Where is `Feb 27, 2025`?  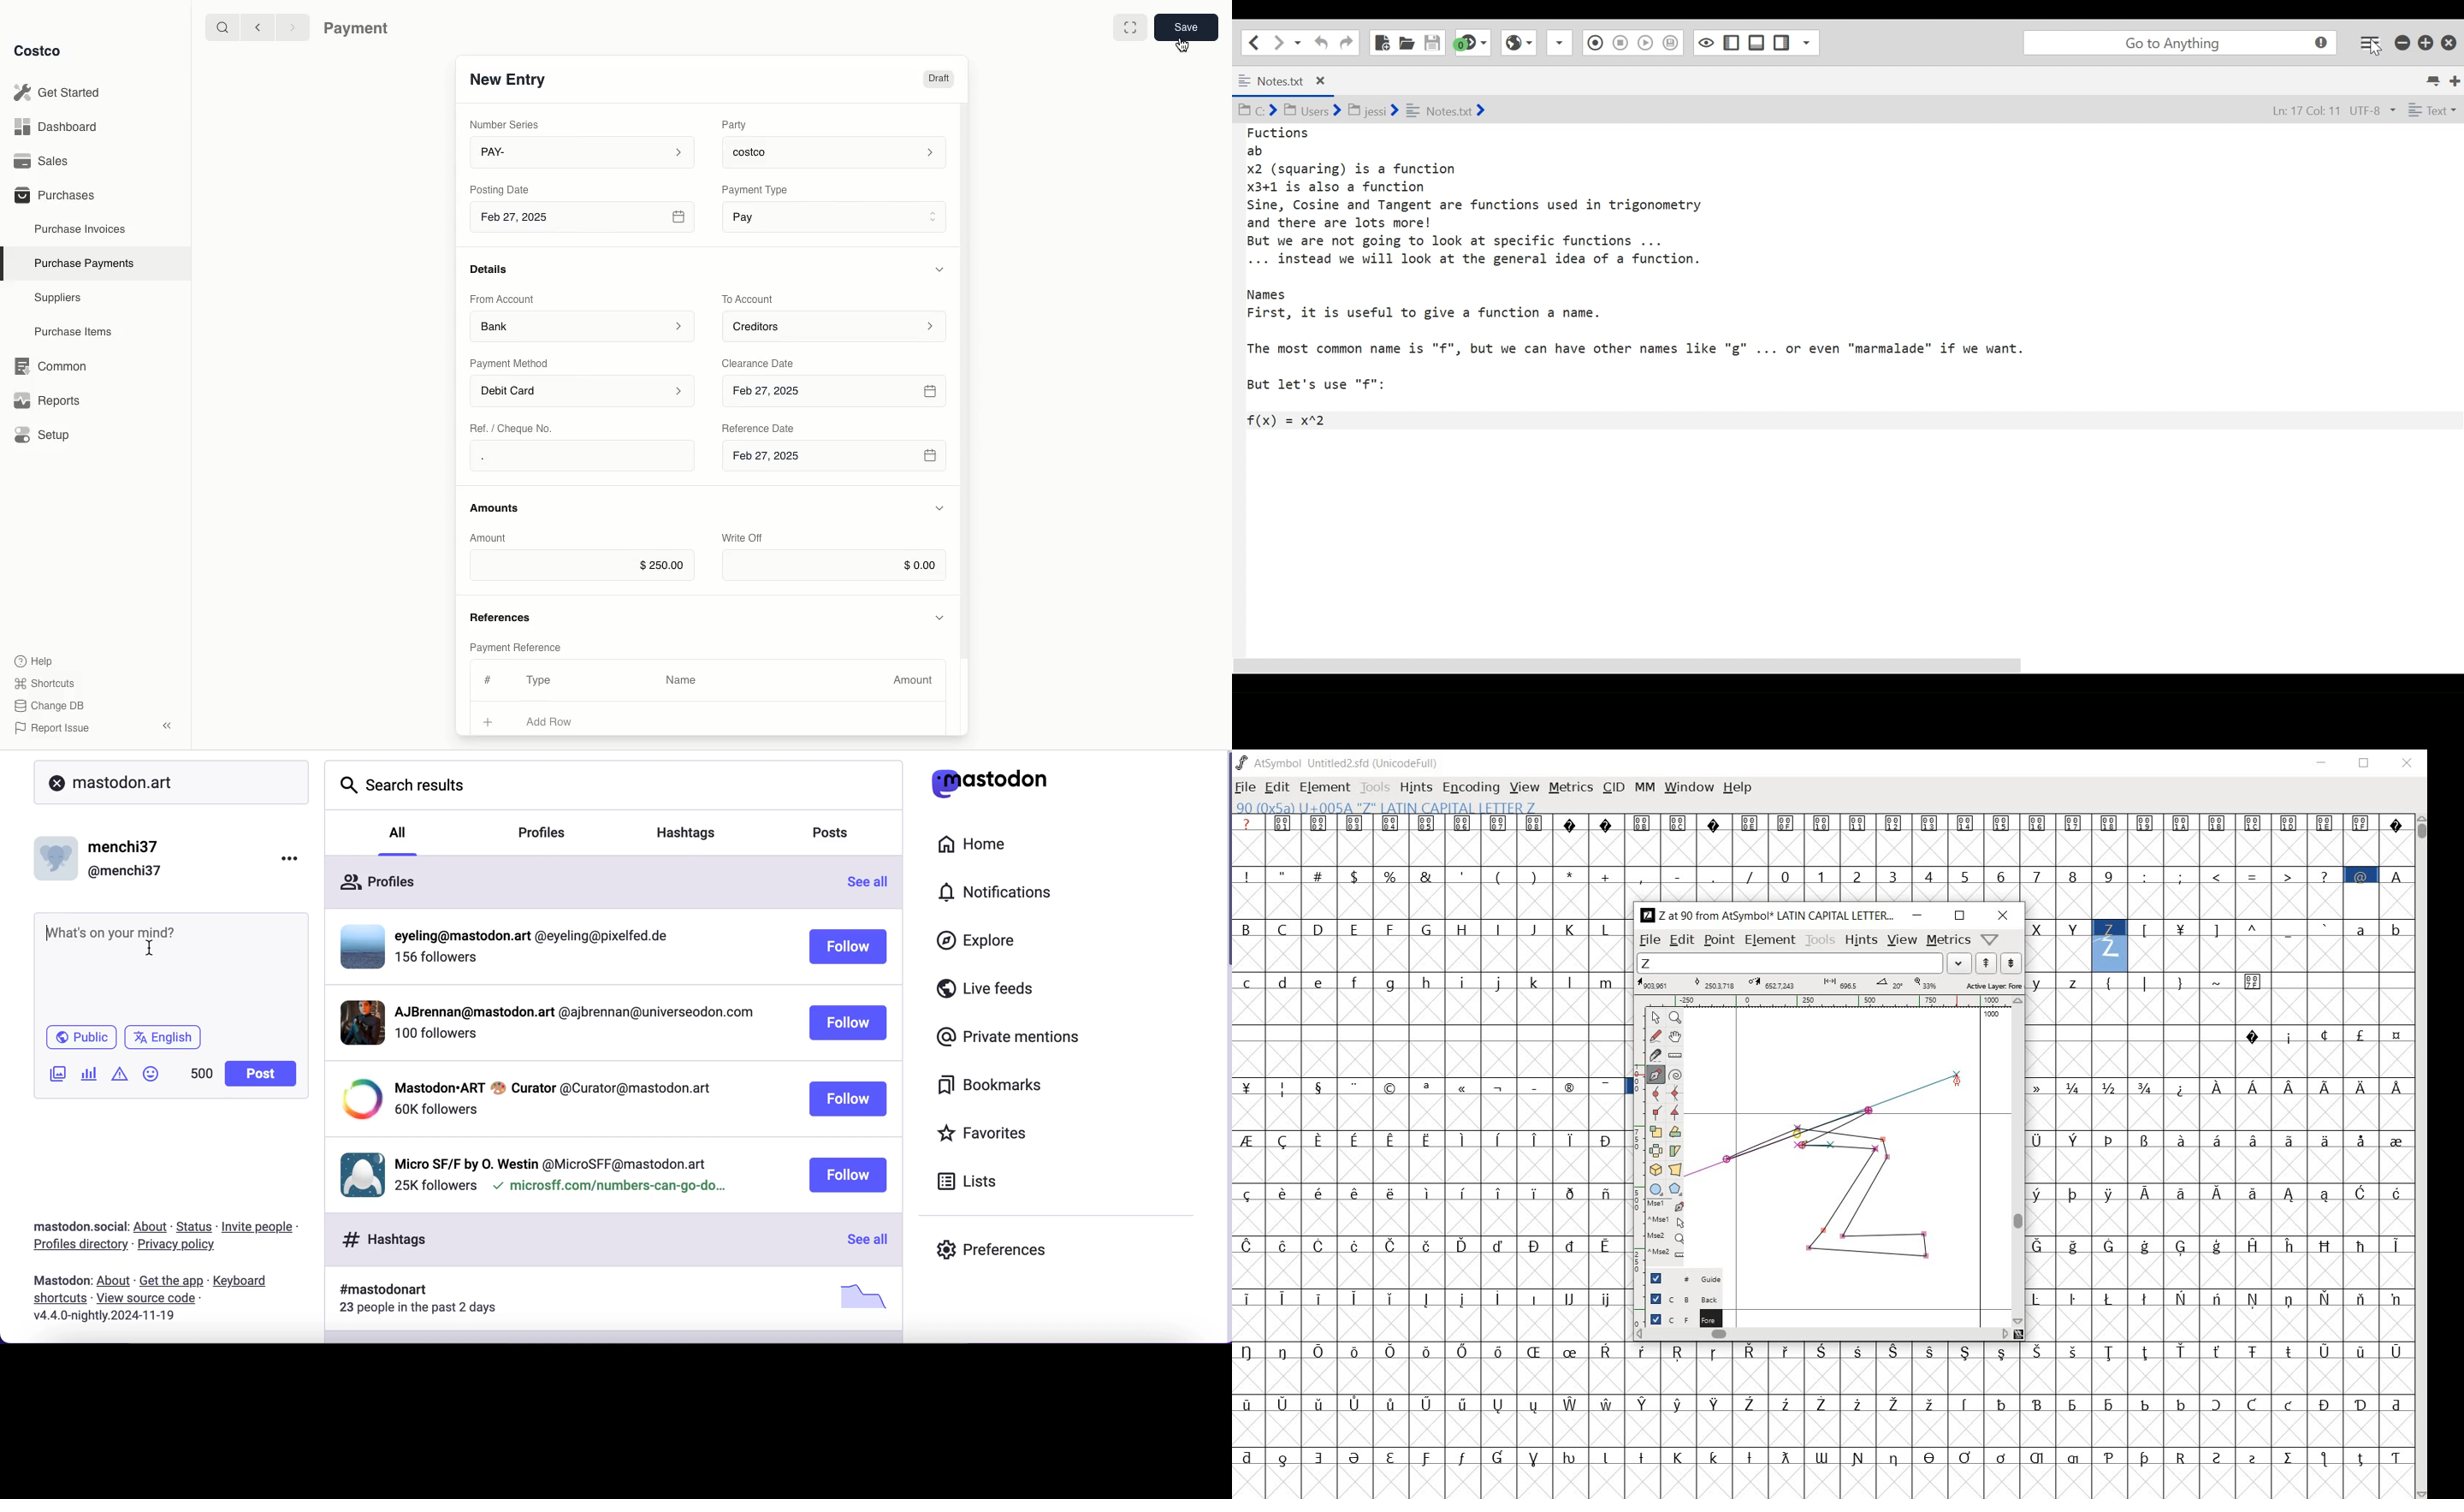 Feb 27, 2025 is located at coordinates (837, 392).